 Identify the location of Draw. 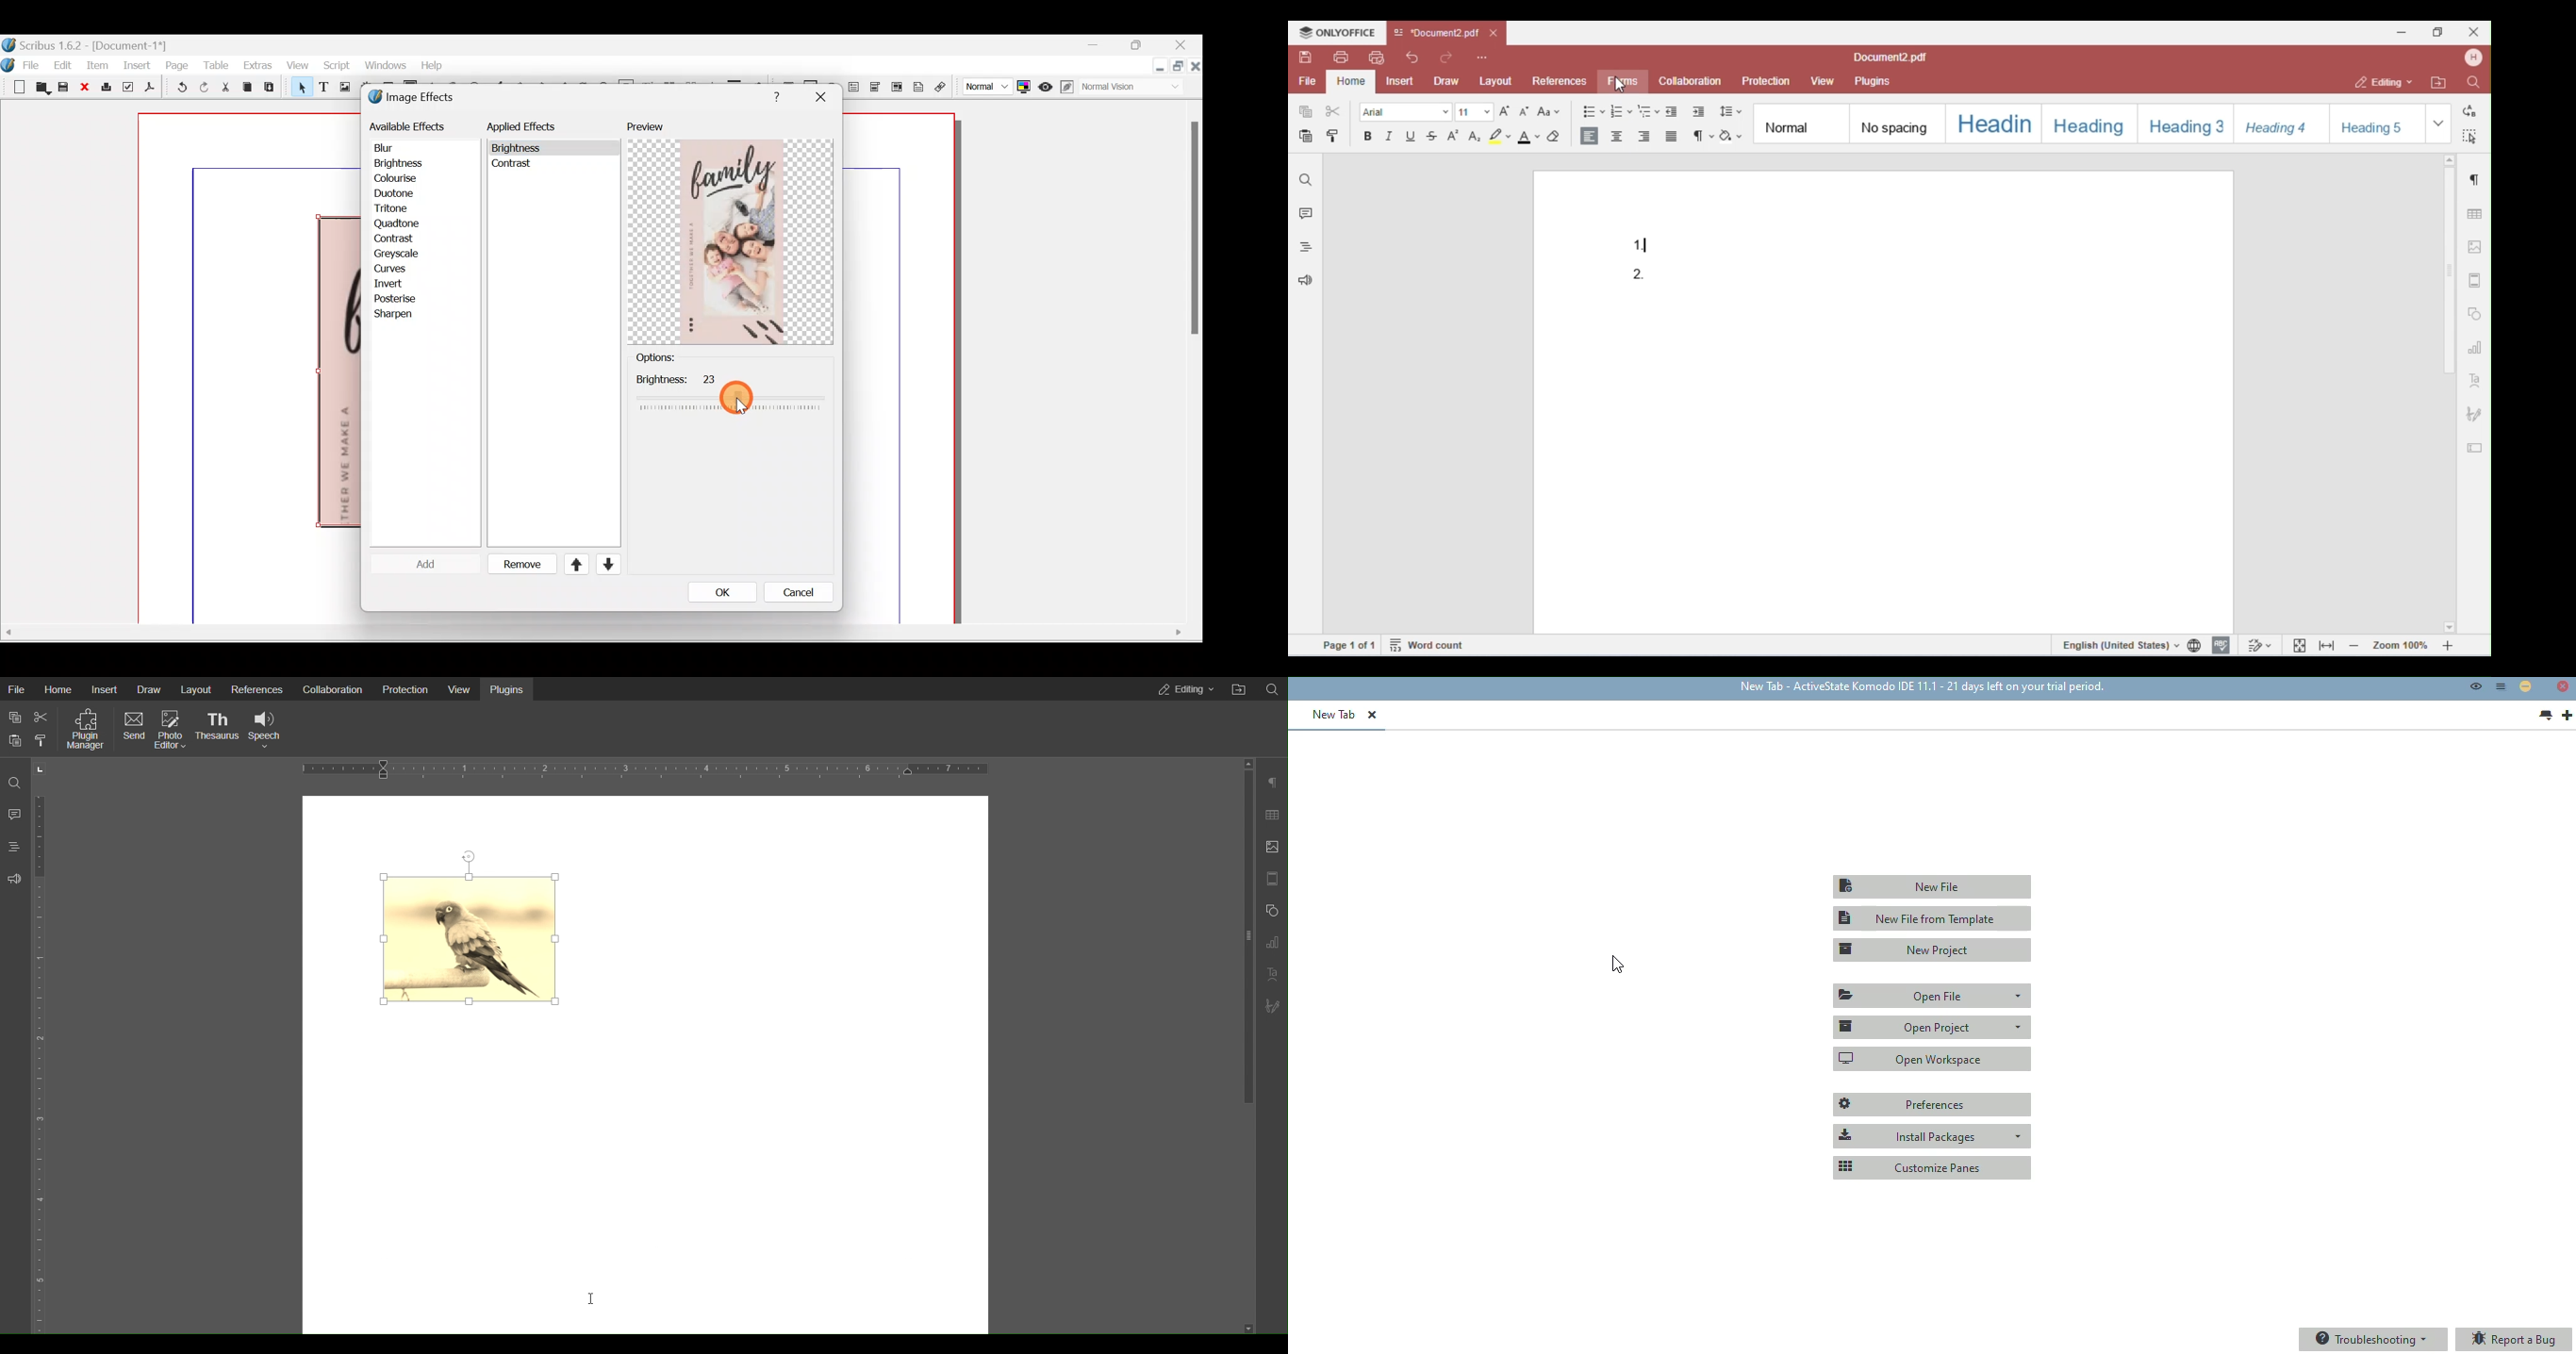
(151, 688).